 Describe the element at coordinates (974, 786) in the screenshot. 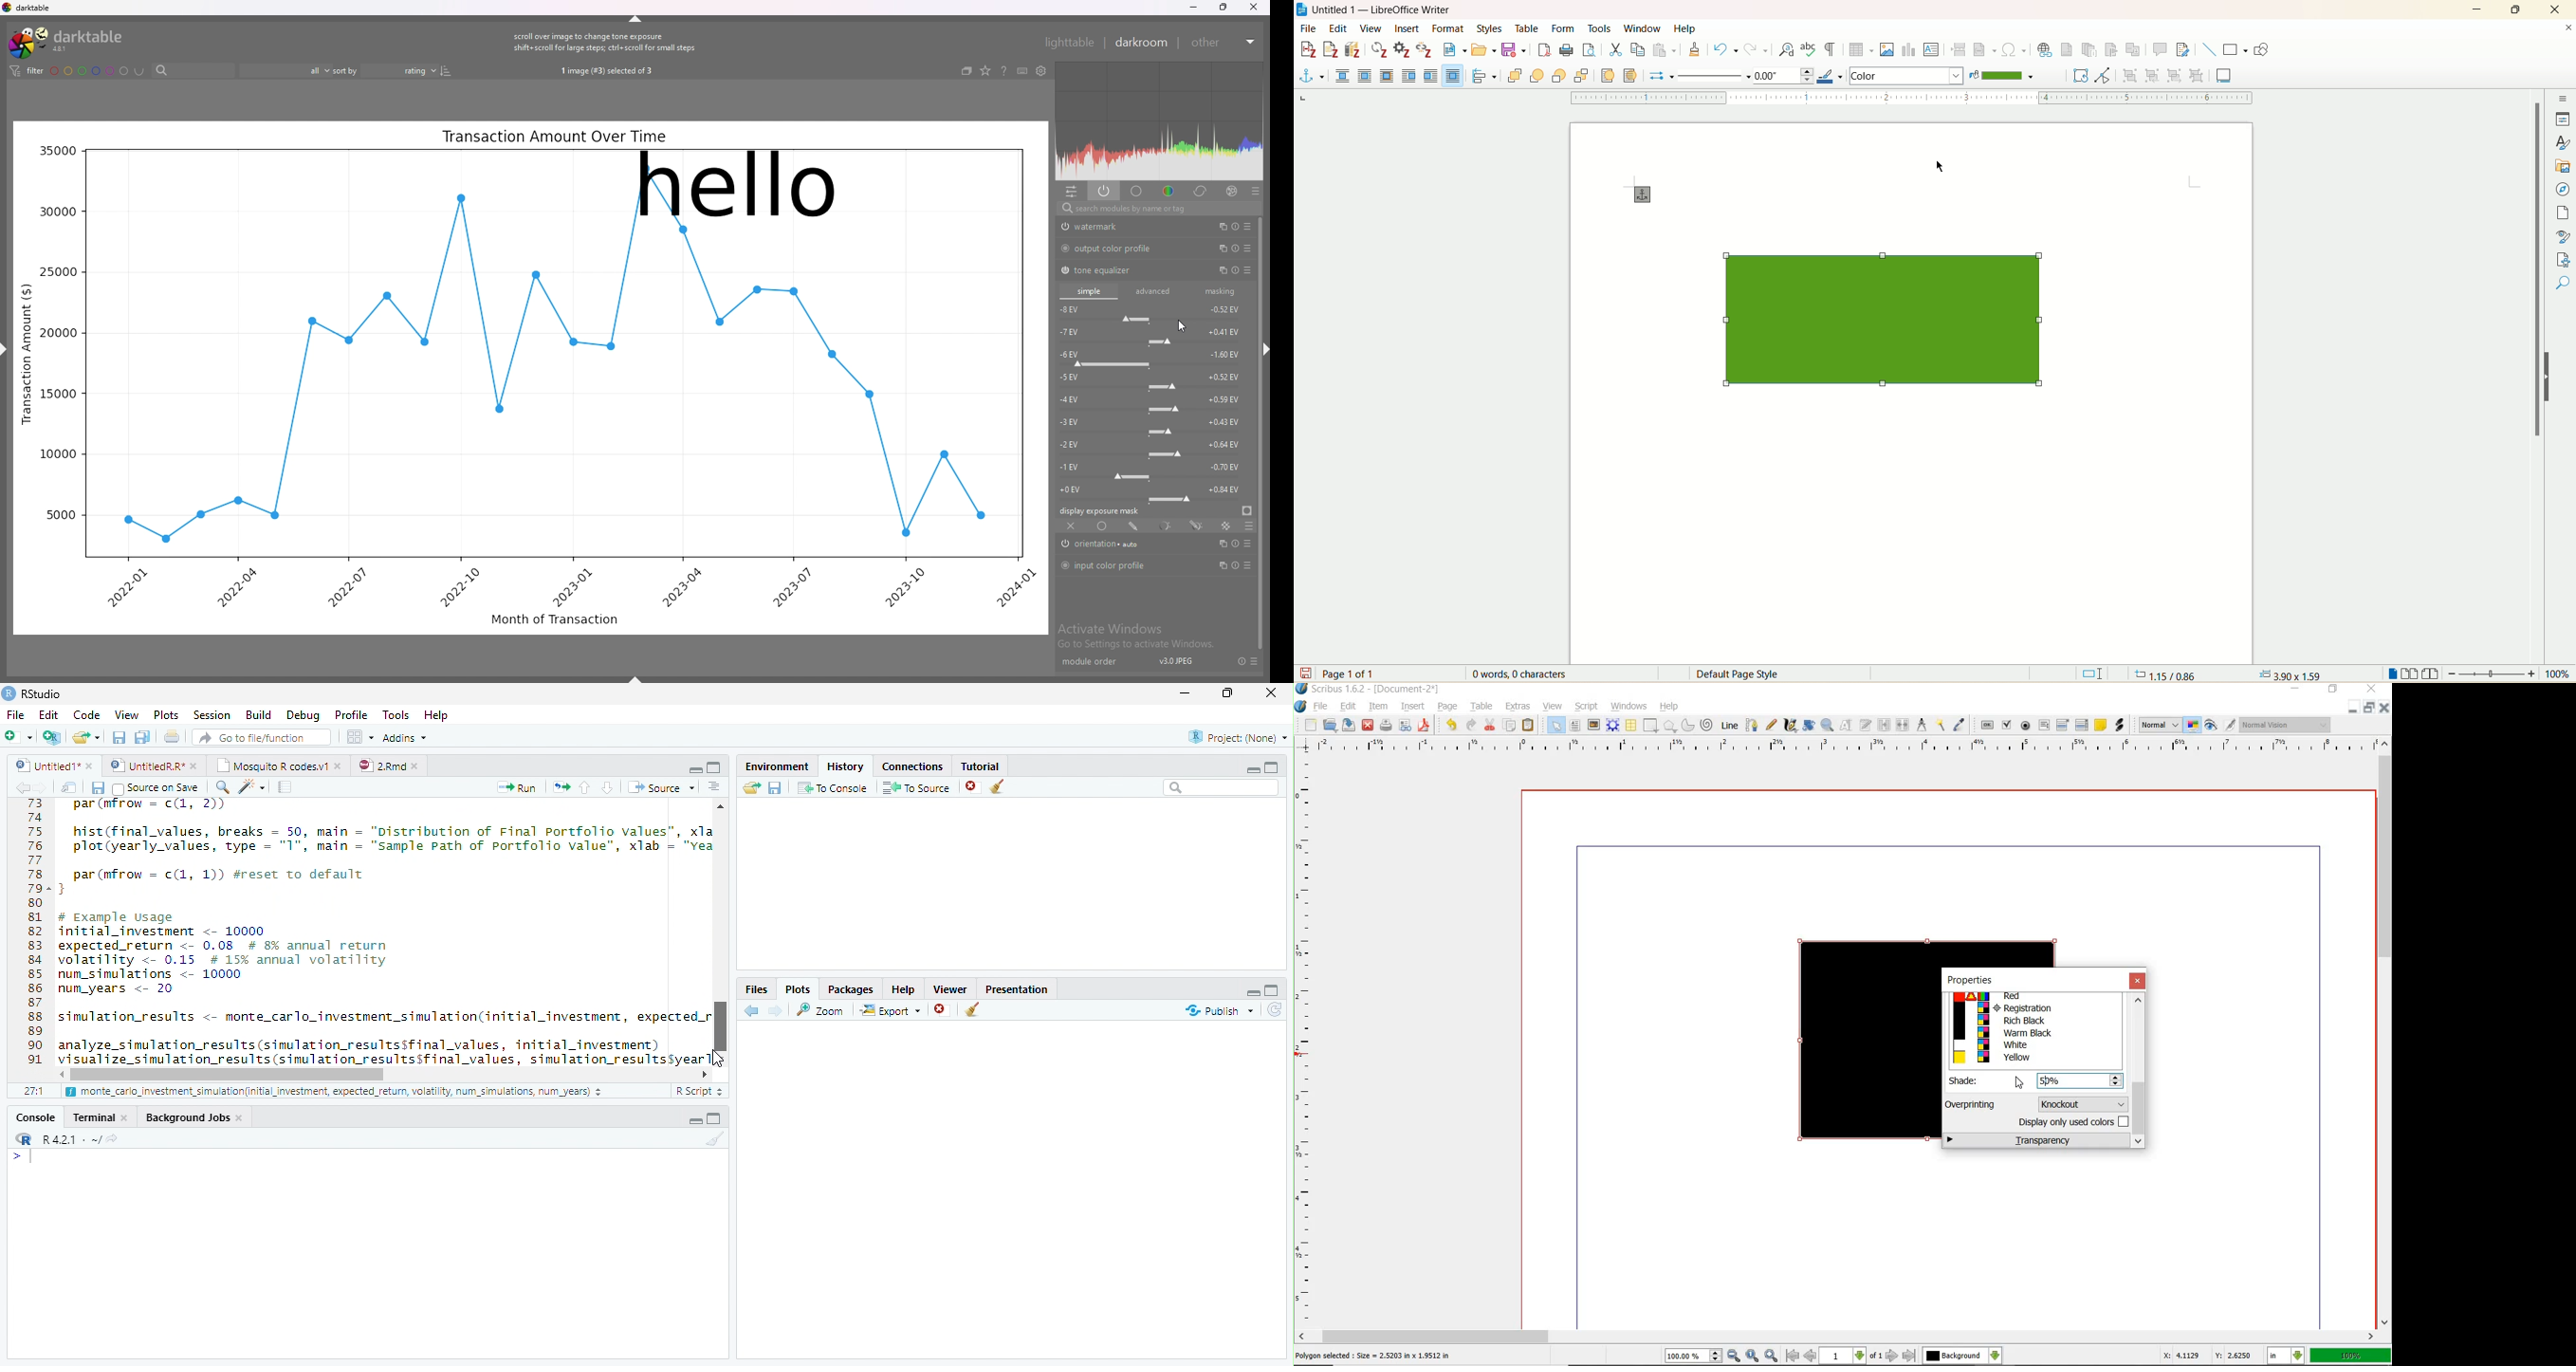

I see `Remove Selected` at that location.